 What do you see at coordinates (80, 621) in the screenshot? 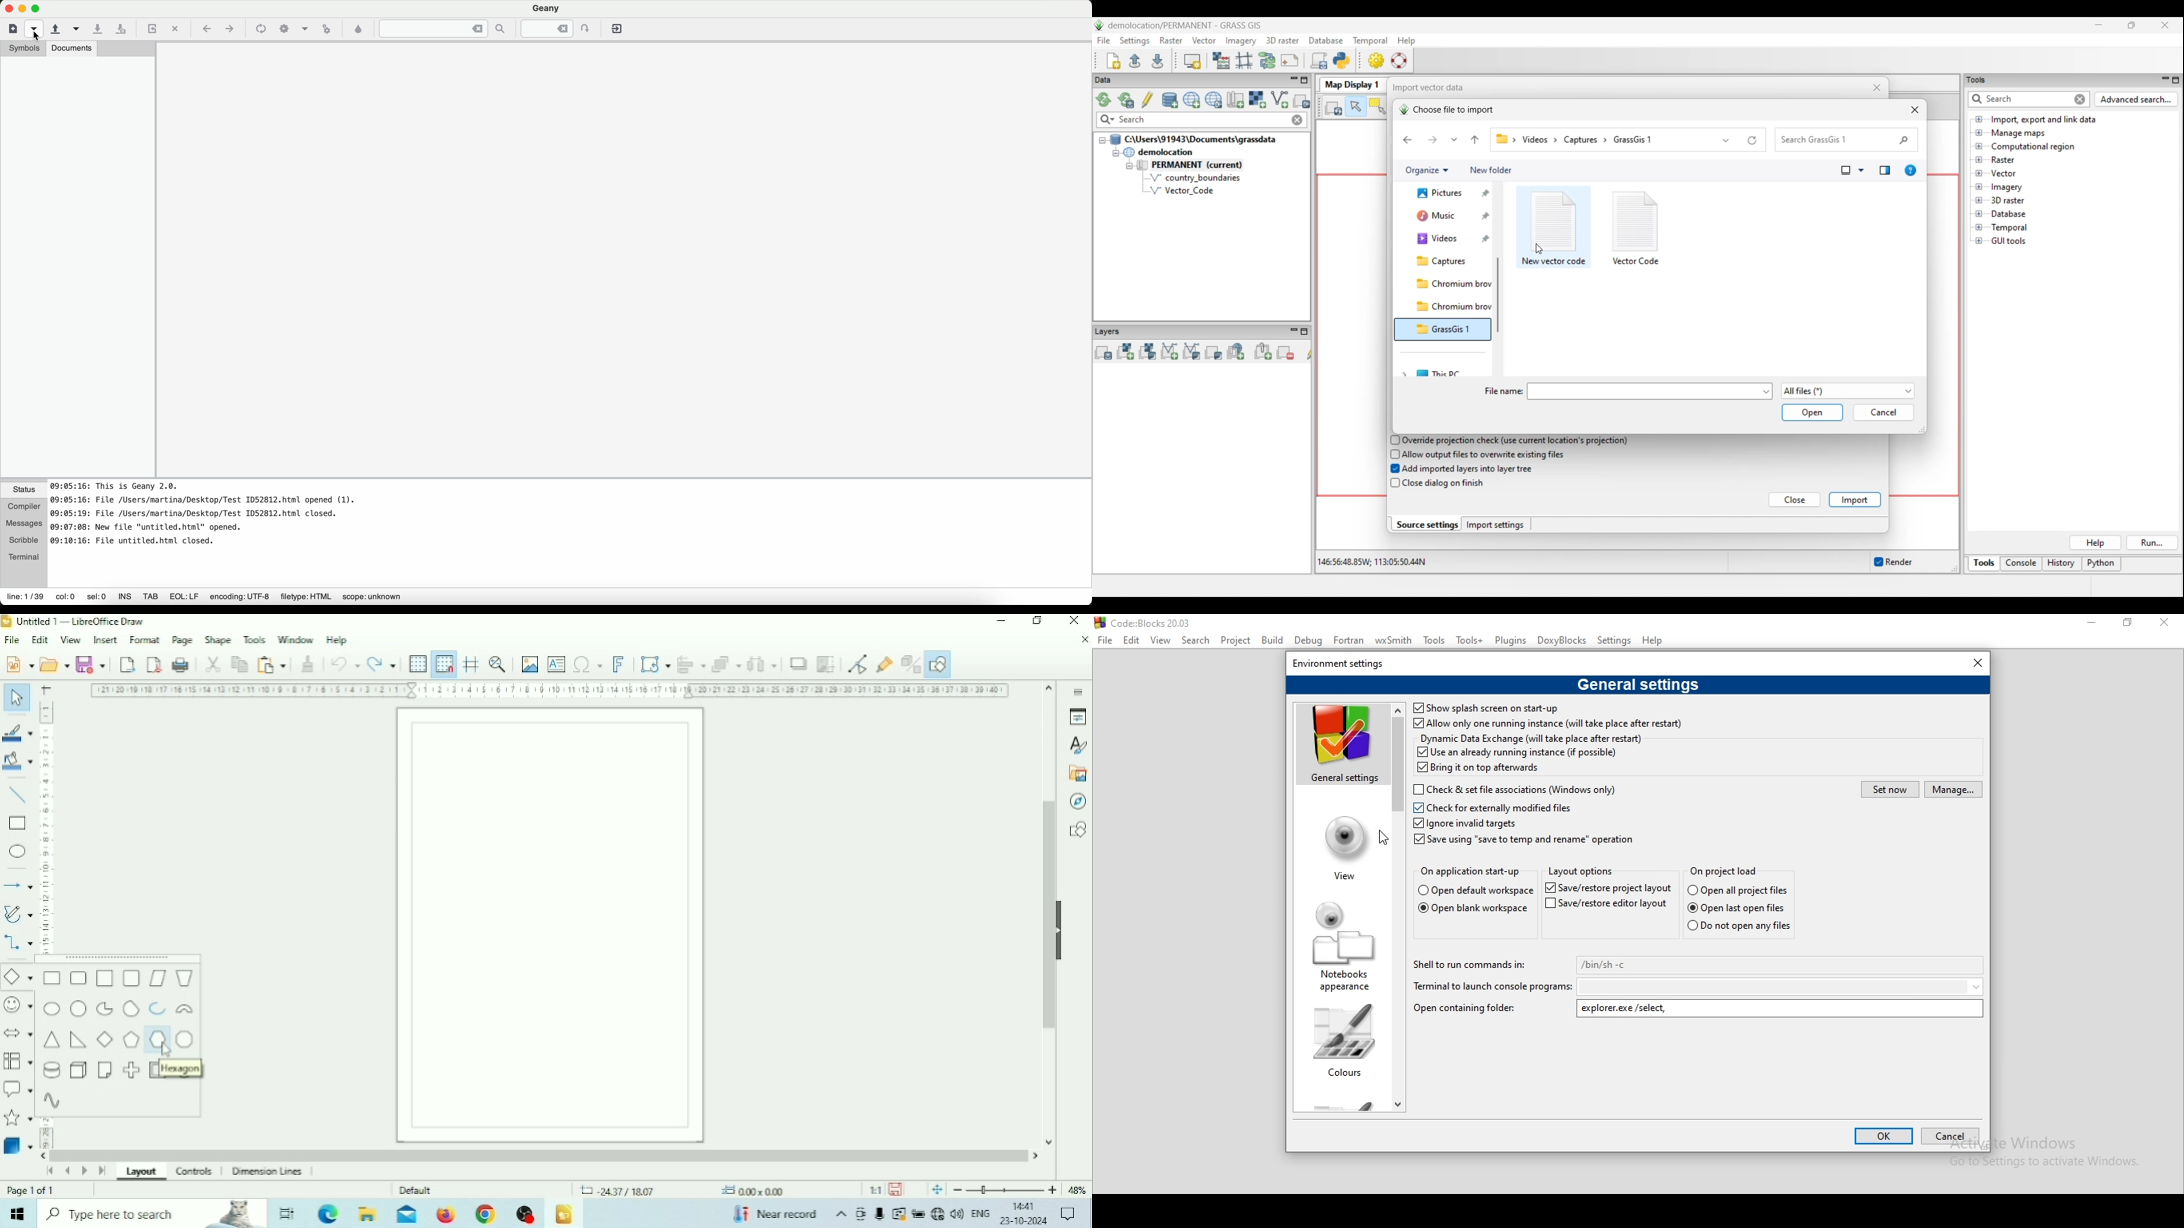
I see `Title` at bounding box center [80, 621].